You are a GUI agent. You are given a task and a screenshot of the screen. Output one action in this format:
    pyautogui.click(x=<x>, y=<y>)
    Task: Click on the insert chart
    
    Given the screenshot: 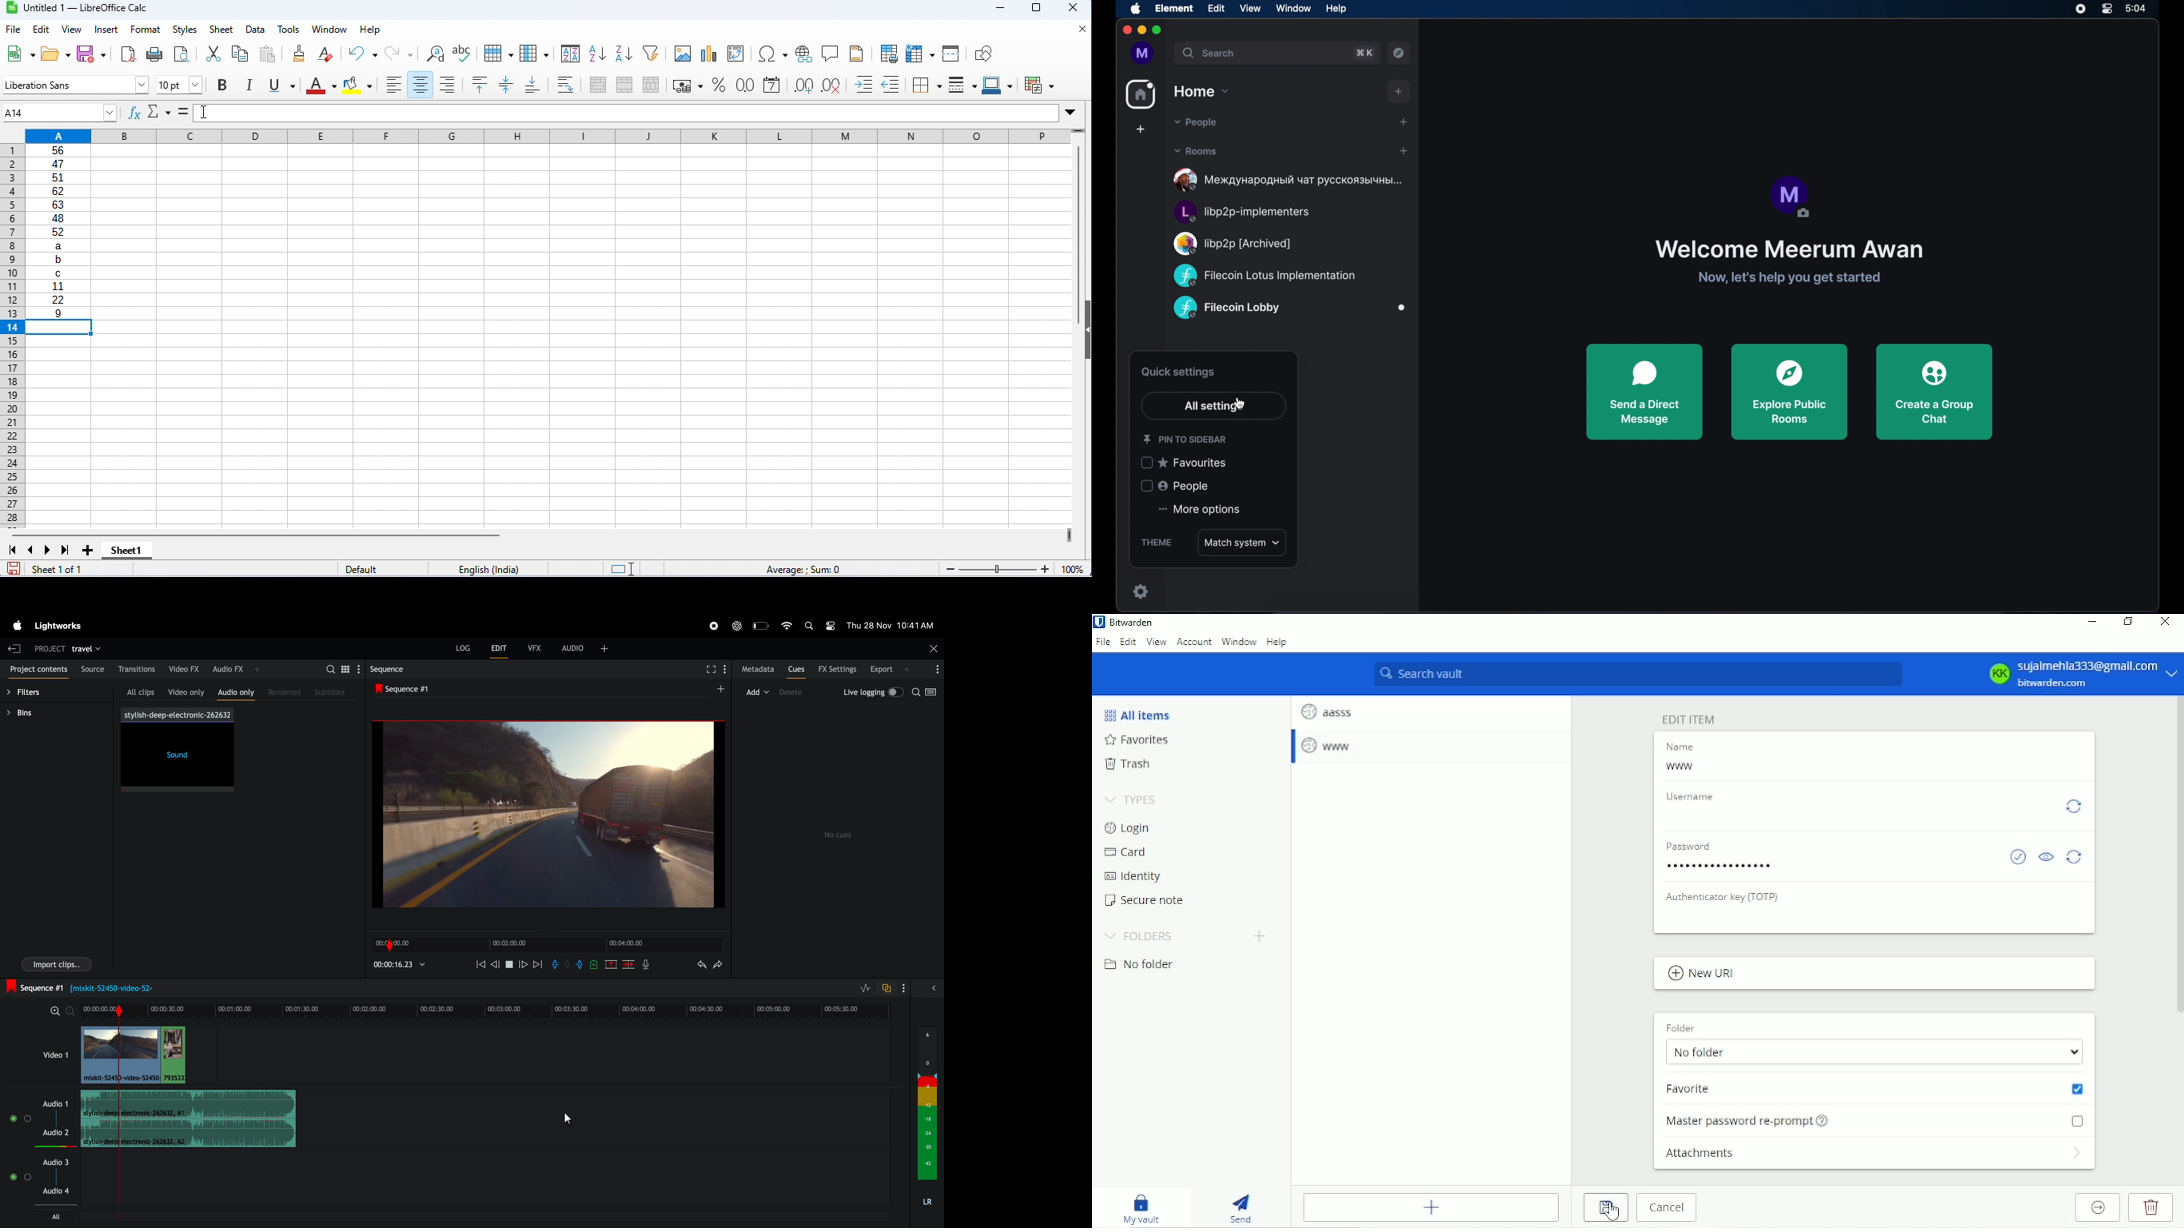 What is the action you would take?
    pyautogui.click(x=707, y=54)
    